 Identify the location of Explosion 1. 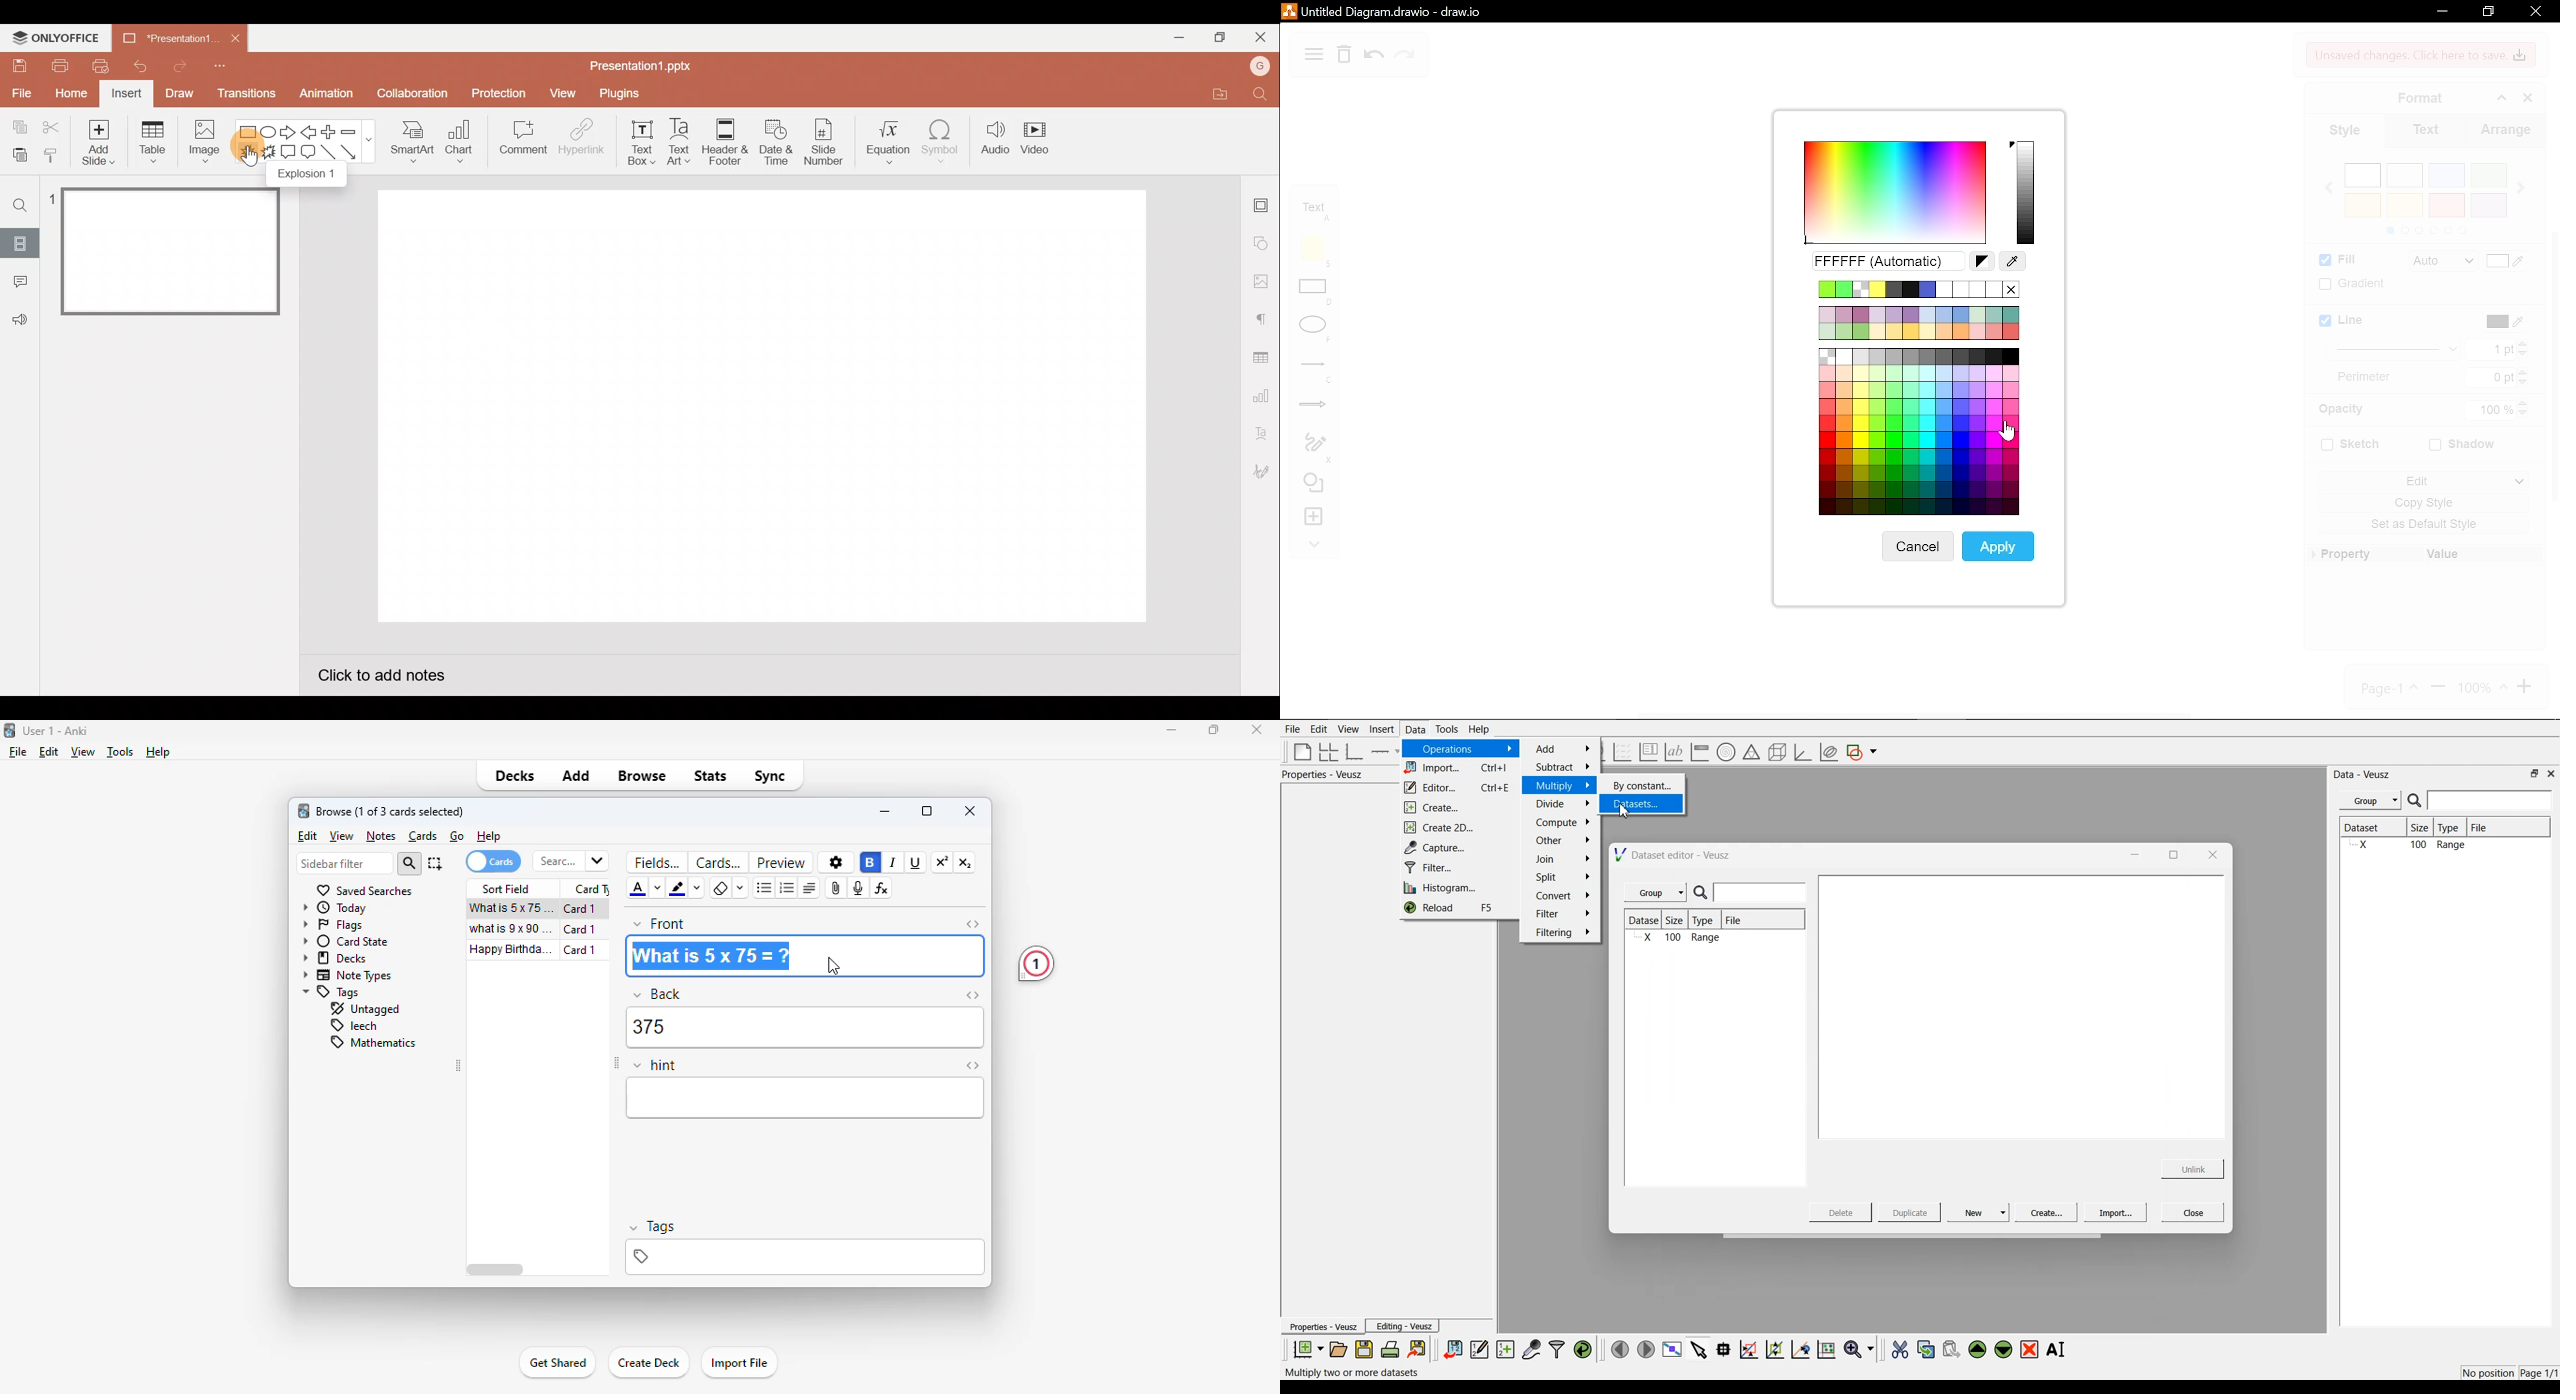
(245, 154).